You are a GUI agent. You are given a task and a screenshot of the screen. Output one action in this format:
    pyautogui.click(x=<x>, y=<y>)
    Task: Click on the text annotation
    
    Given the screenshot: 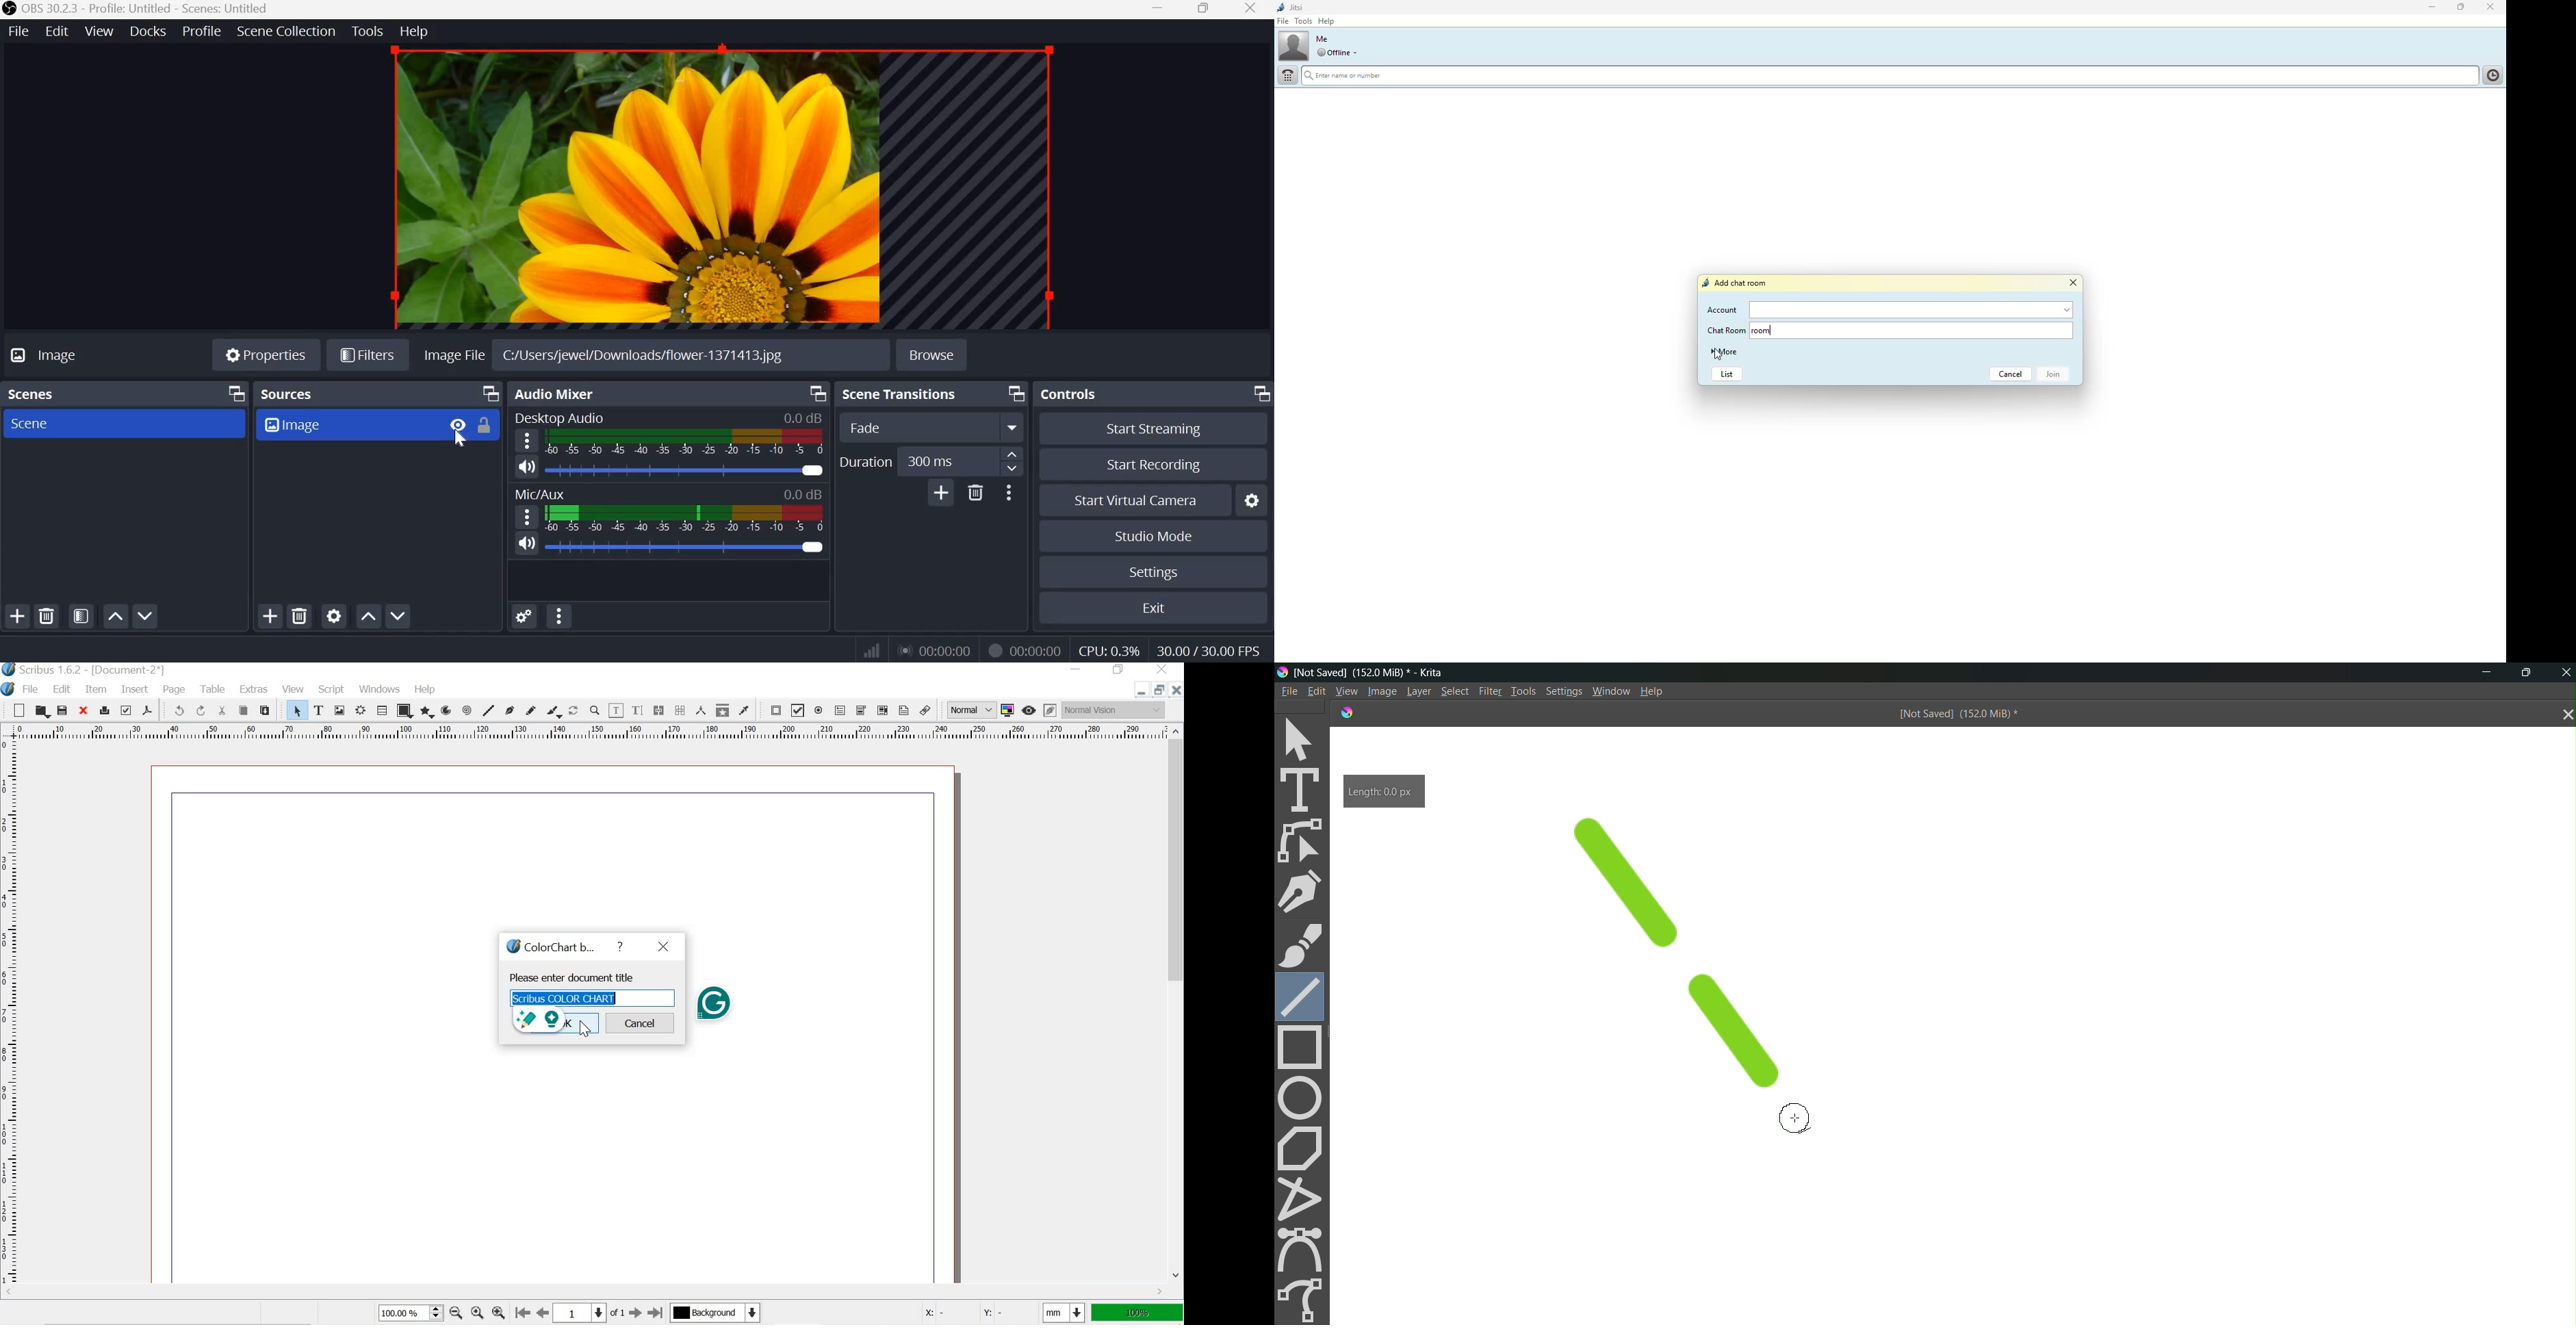 What is the action you would take?
    pyautogui.click(x=904, y=711)
    